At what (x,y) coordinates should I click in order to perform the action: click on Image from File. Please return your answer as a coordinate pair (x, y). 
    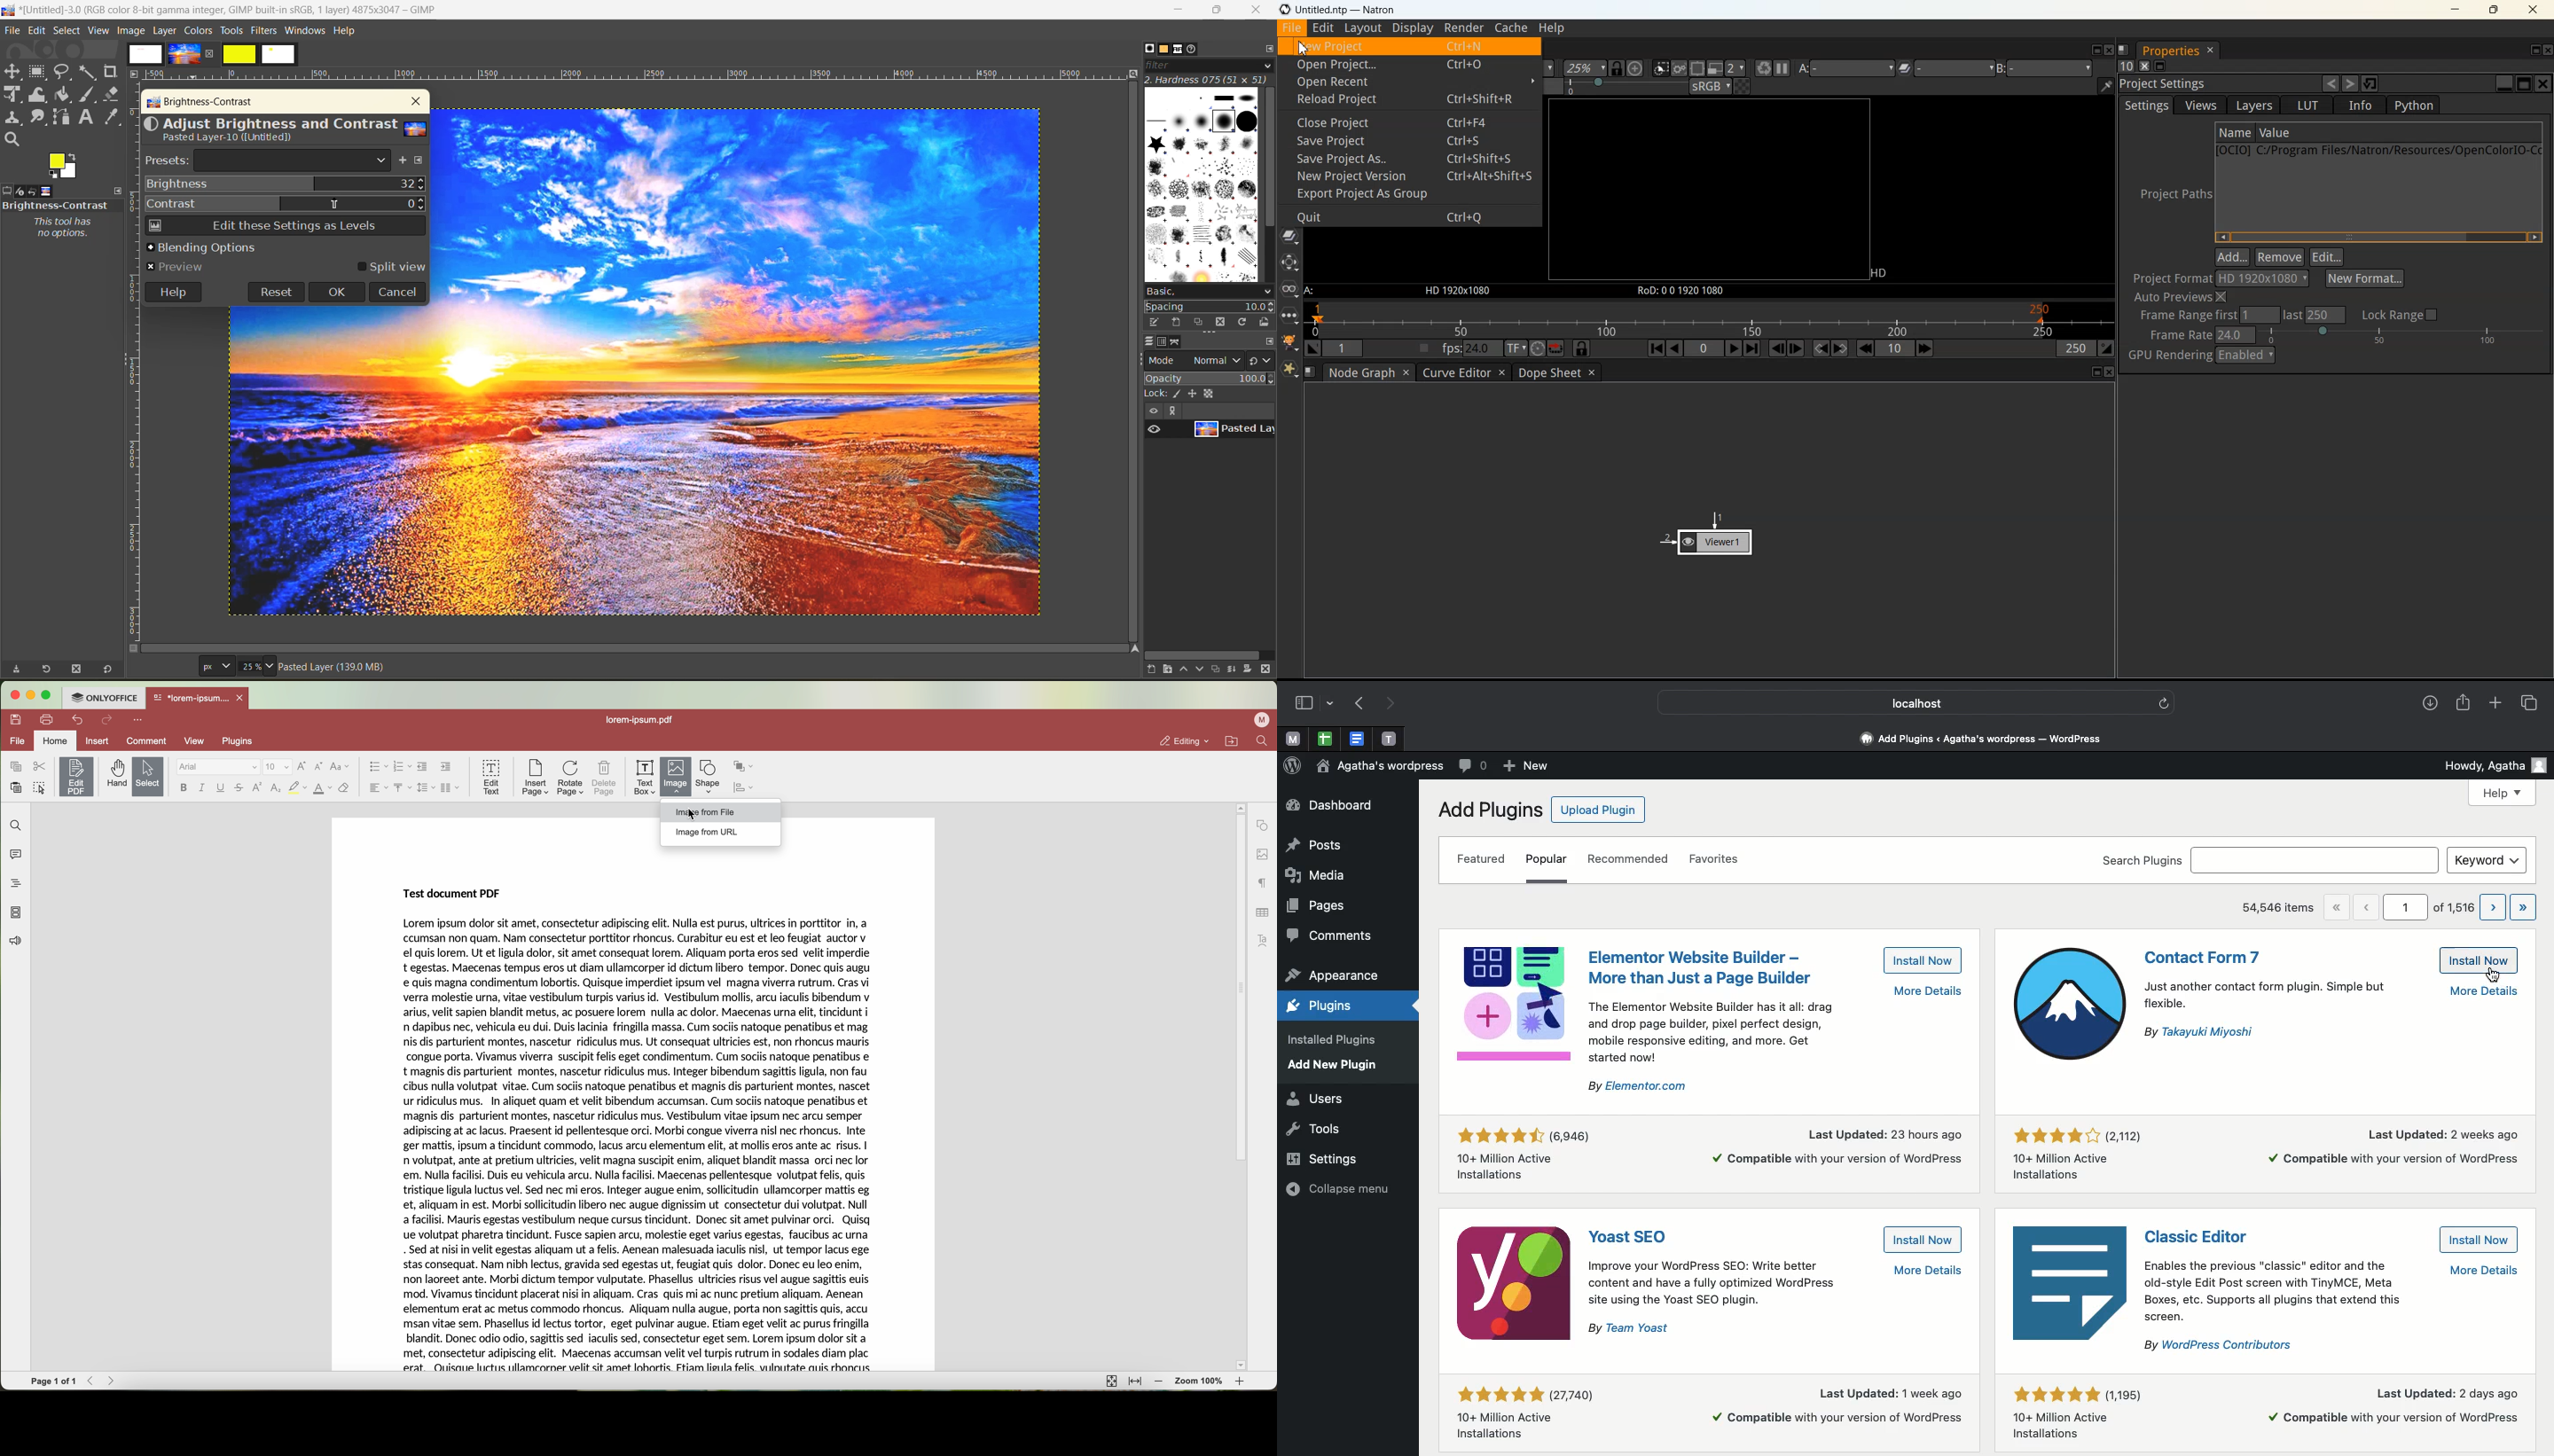
    Looking at the image, I should click on (705, 812).